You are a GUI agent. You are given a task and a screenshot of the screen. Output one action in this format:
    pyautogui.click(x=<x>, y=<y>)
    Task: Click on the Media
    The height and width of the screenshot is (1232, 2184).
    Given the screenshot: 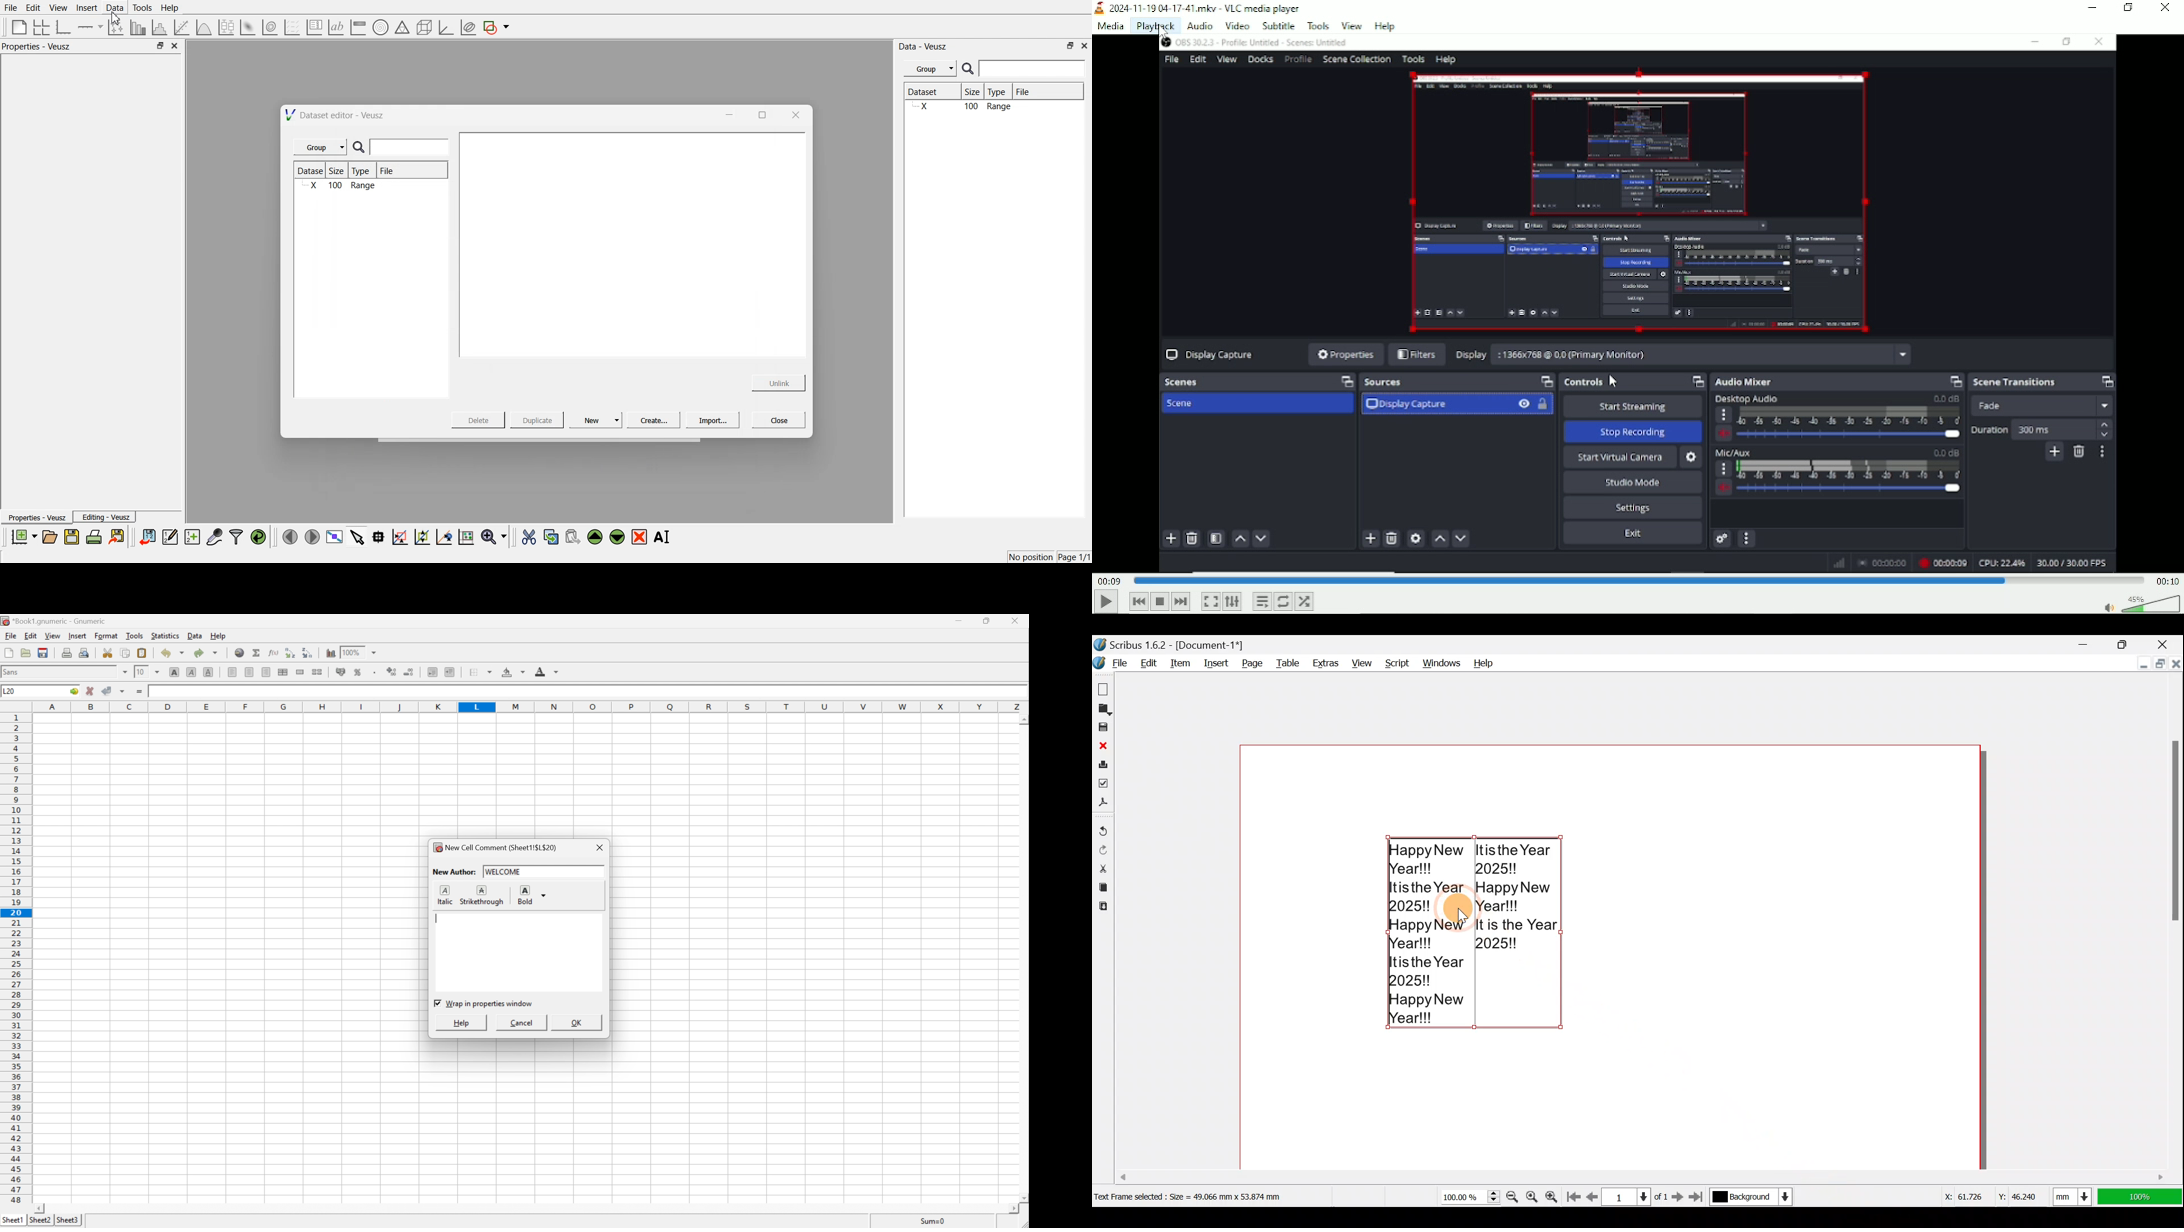 What is the action you would take?
    pyautogui.click(x=1109, y=26)
    